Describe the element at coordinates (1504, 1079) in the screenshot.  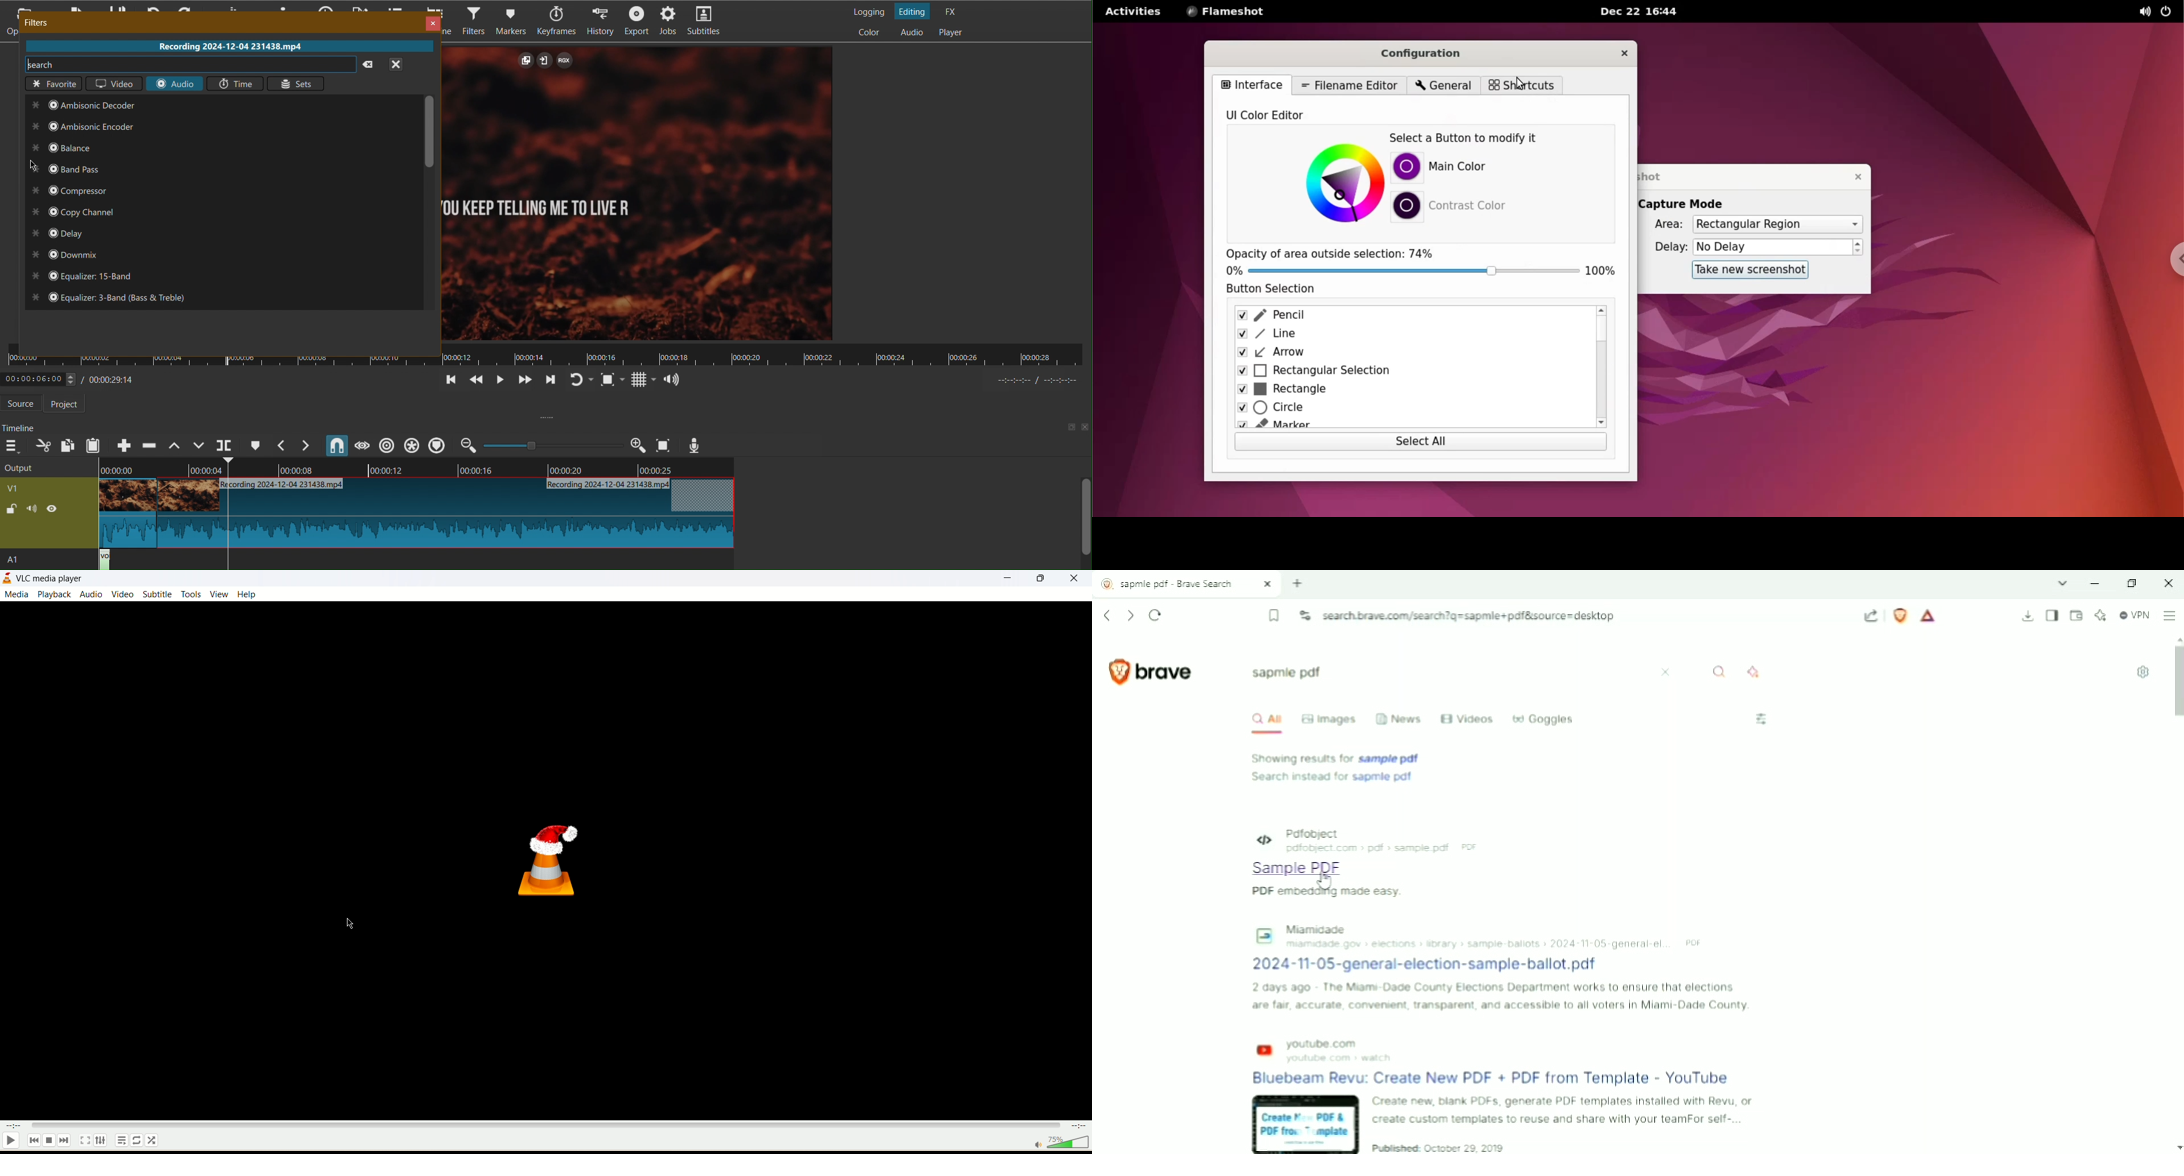
I see `link` at that location.